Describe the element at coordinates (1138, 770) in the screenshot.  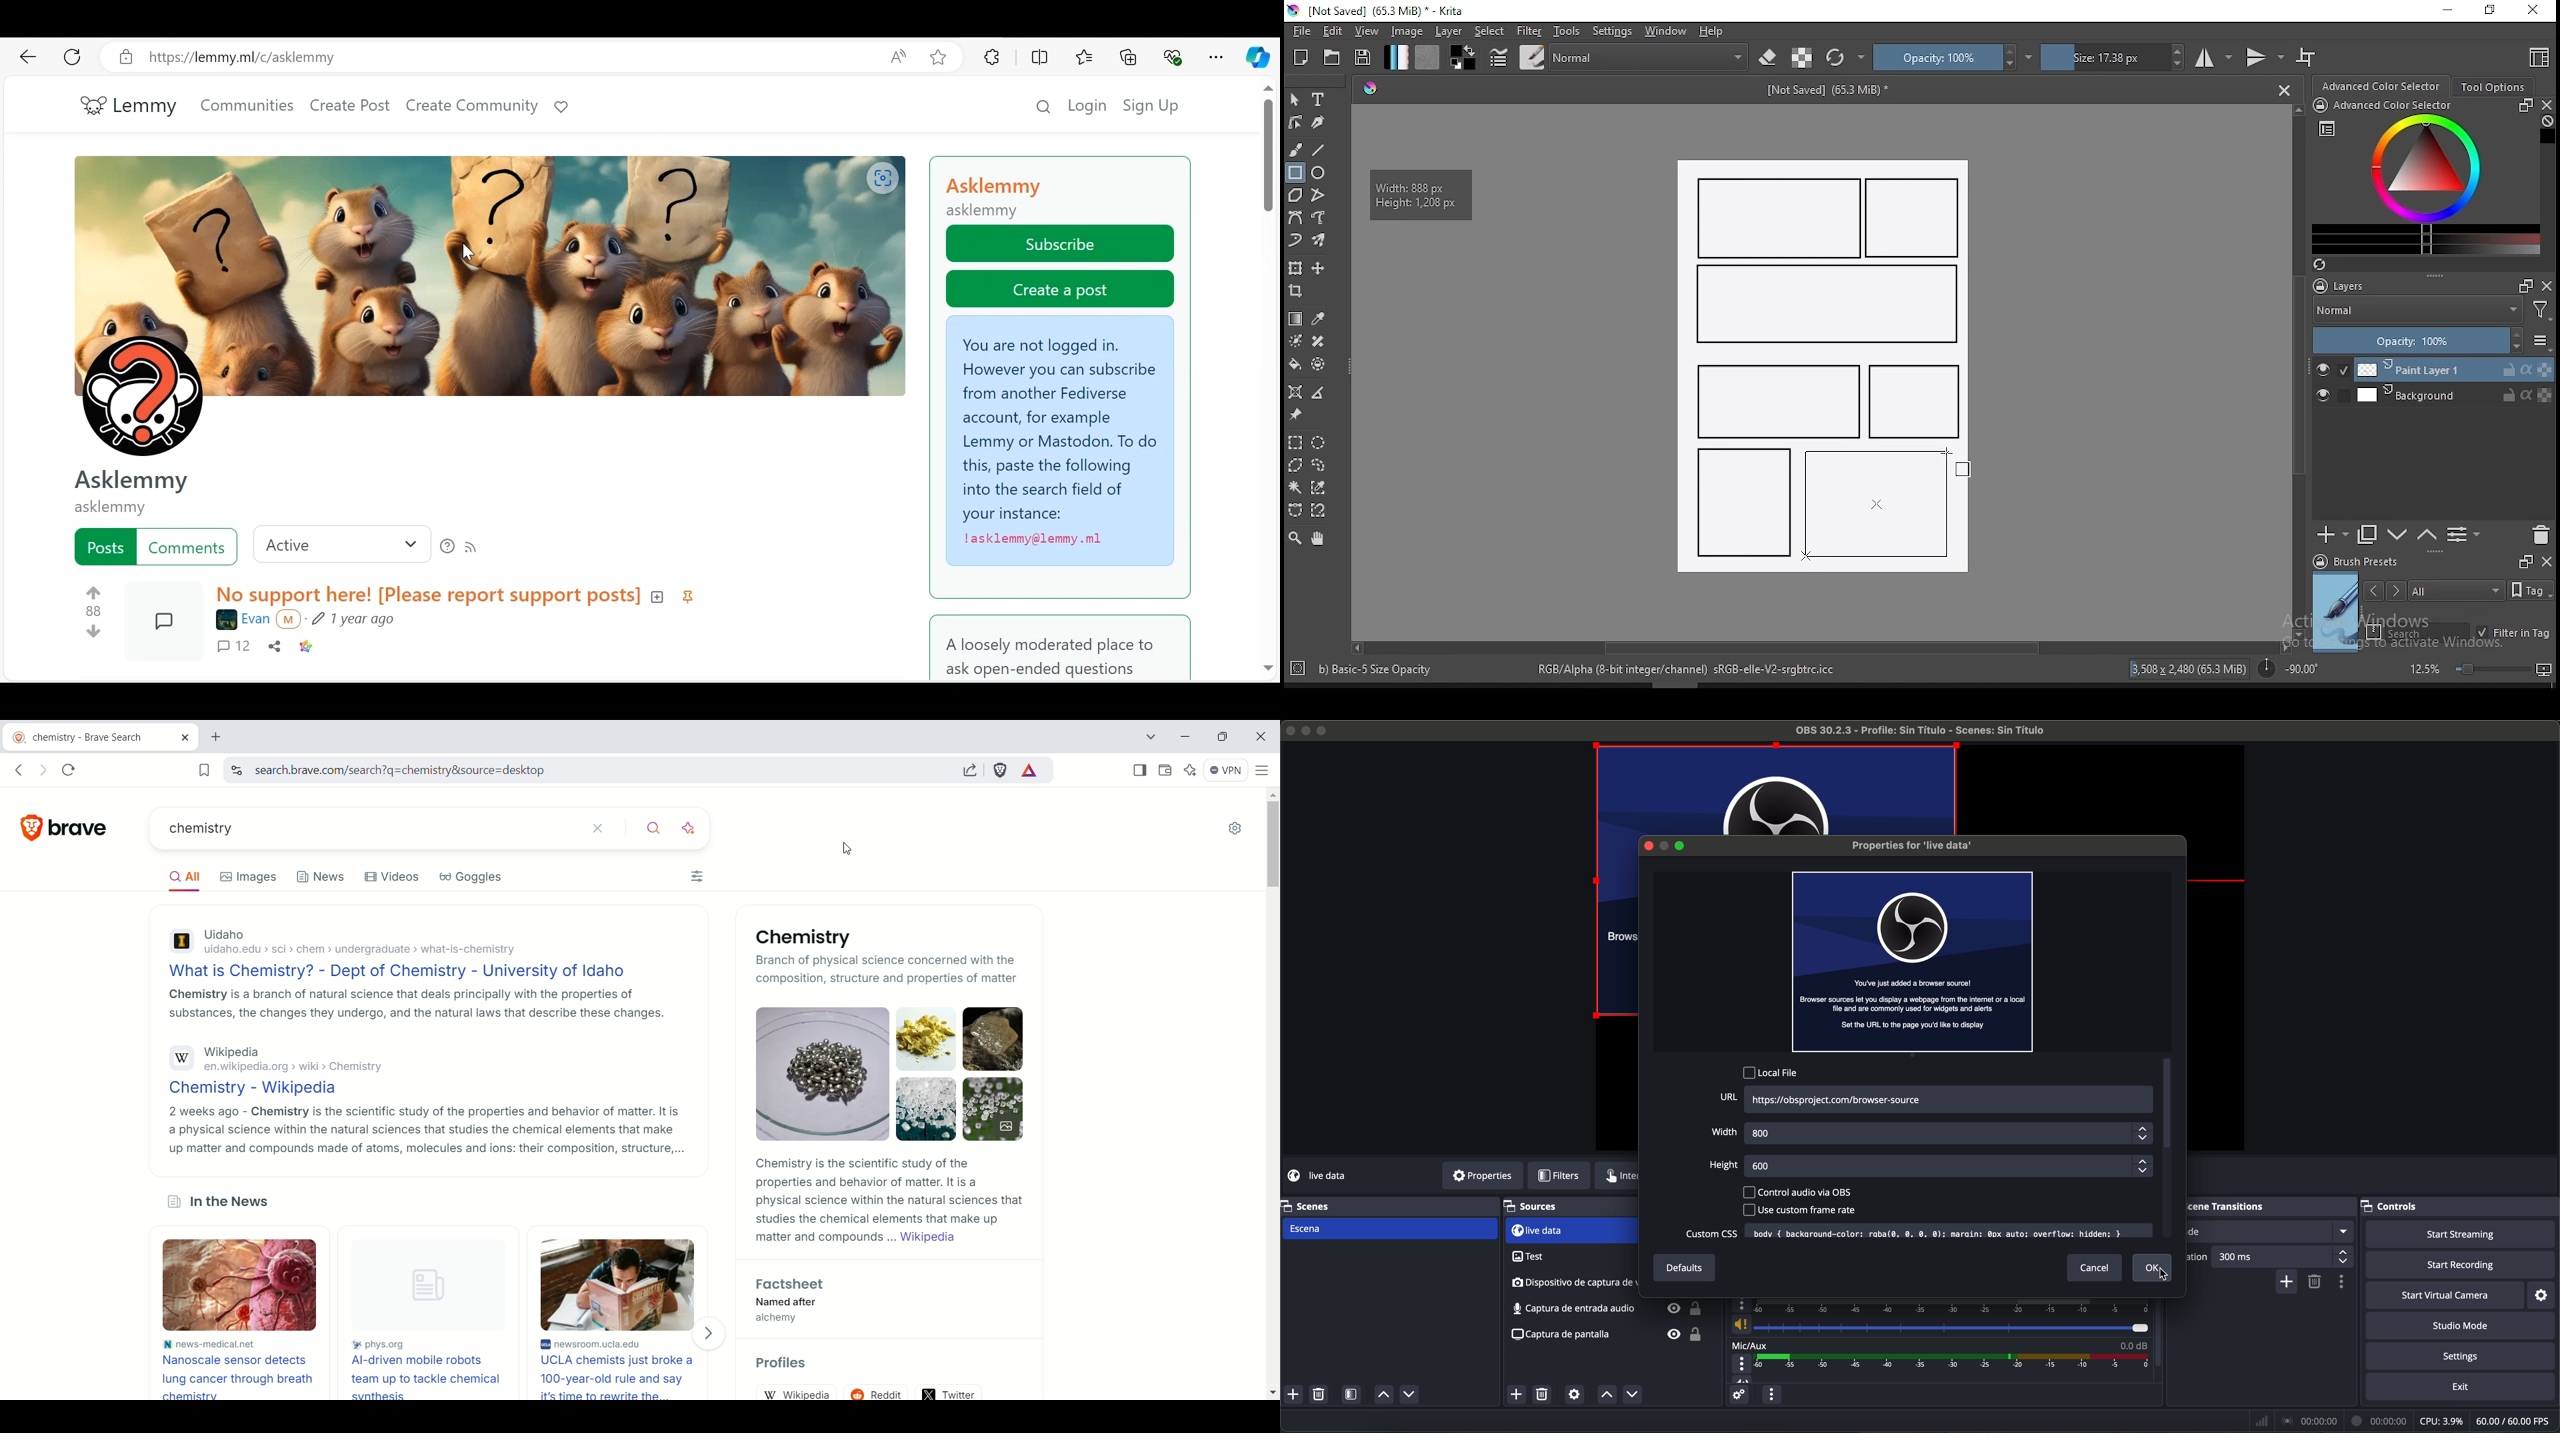
I see `show sidebar` at that location.